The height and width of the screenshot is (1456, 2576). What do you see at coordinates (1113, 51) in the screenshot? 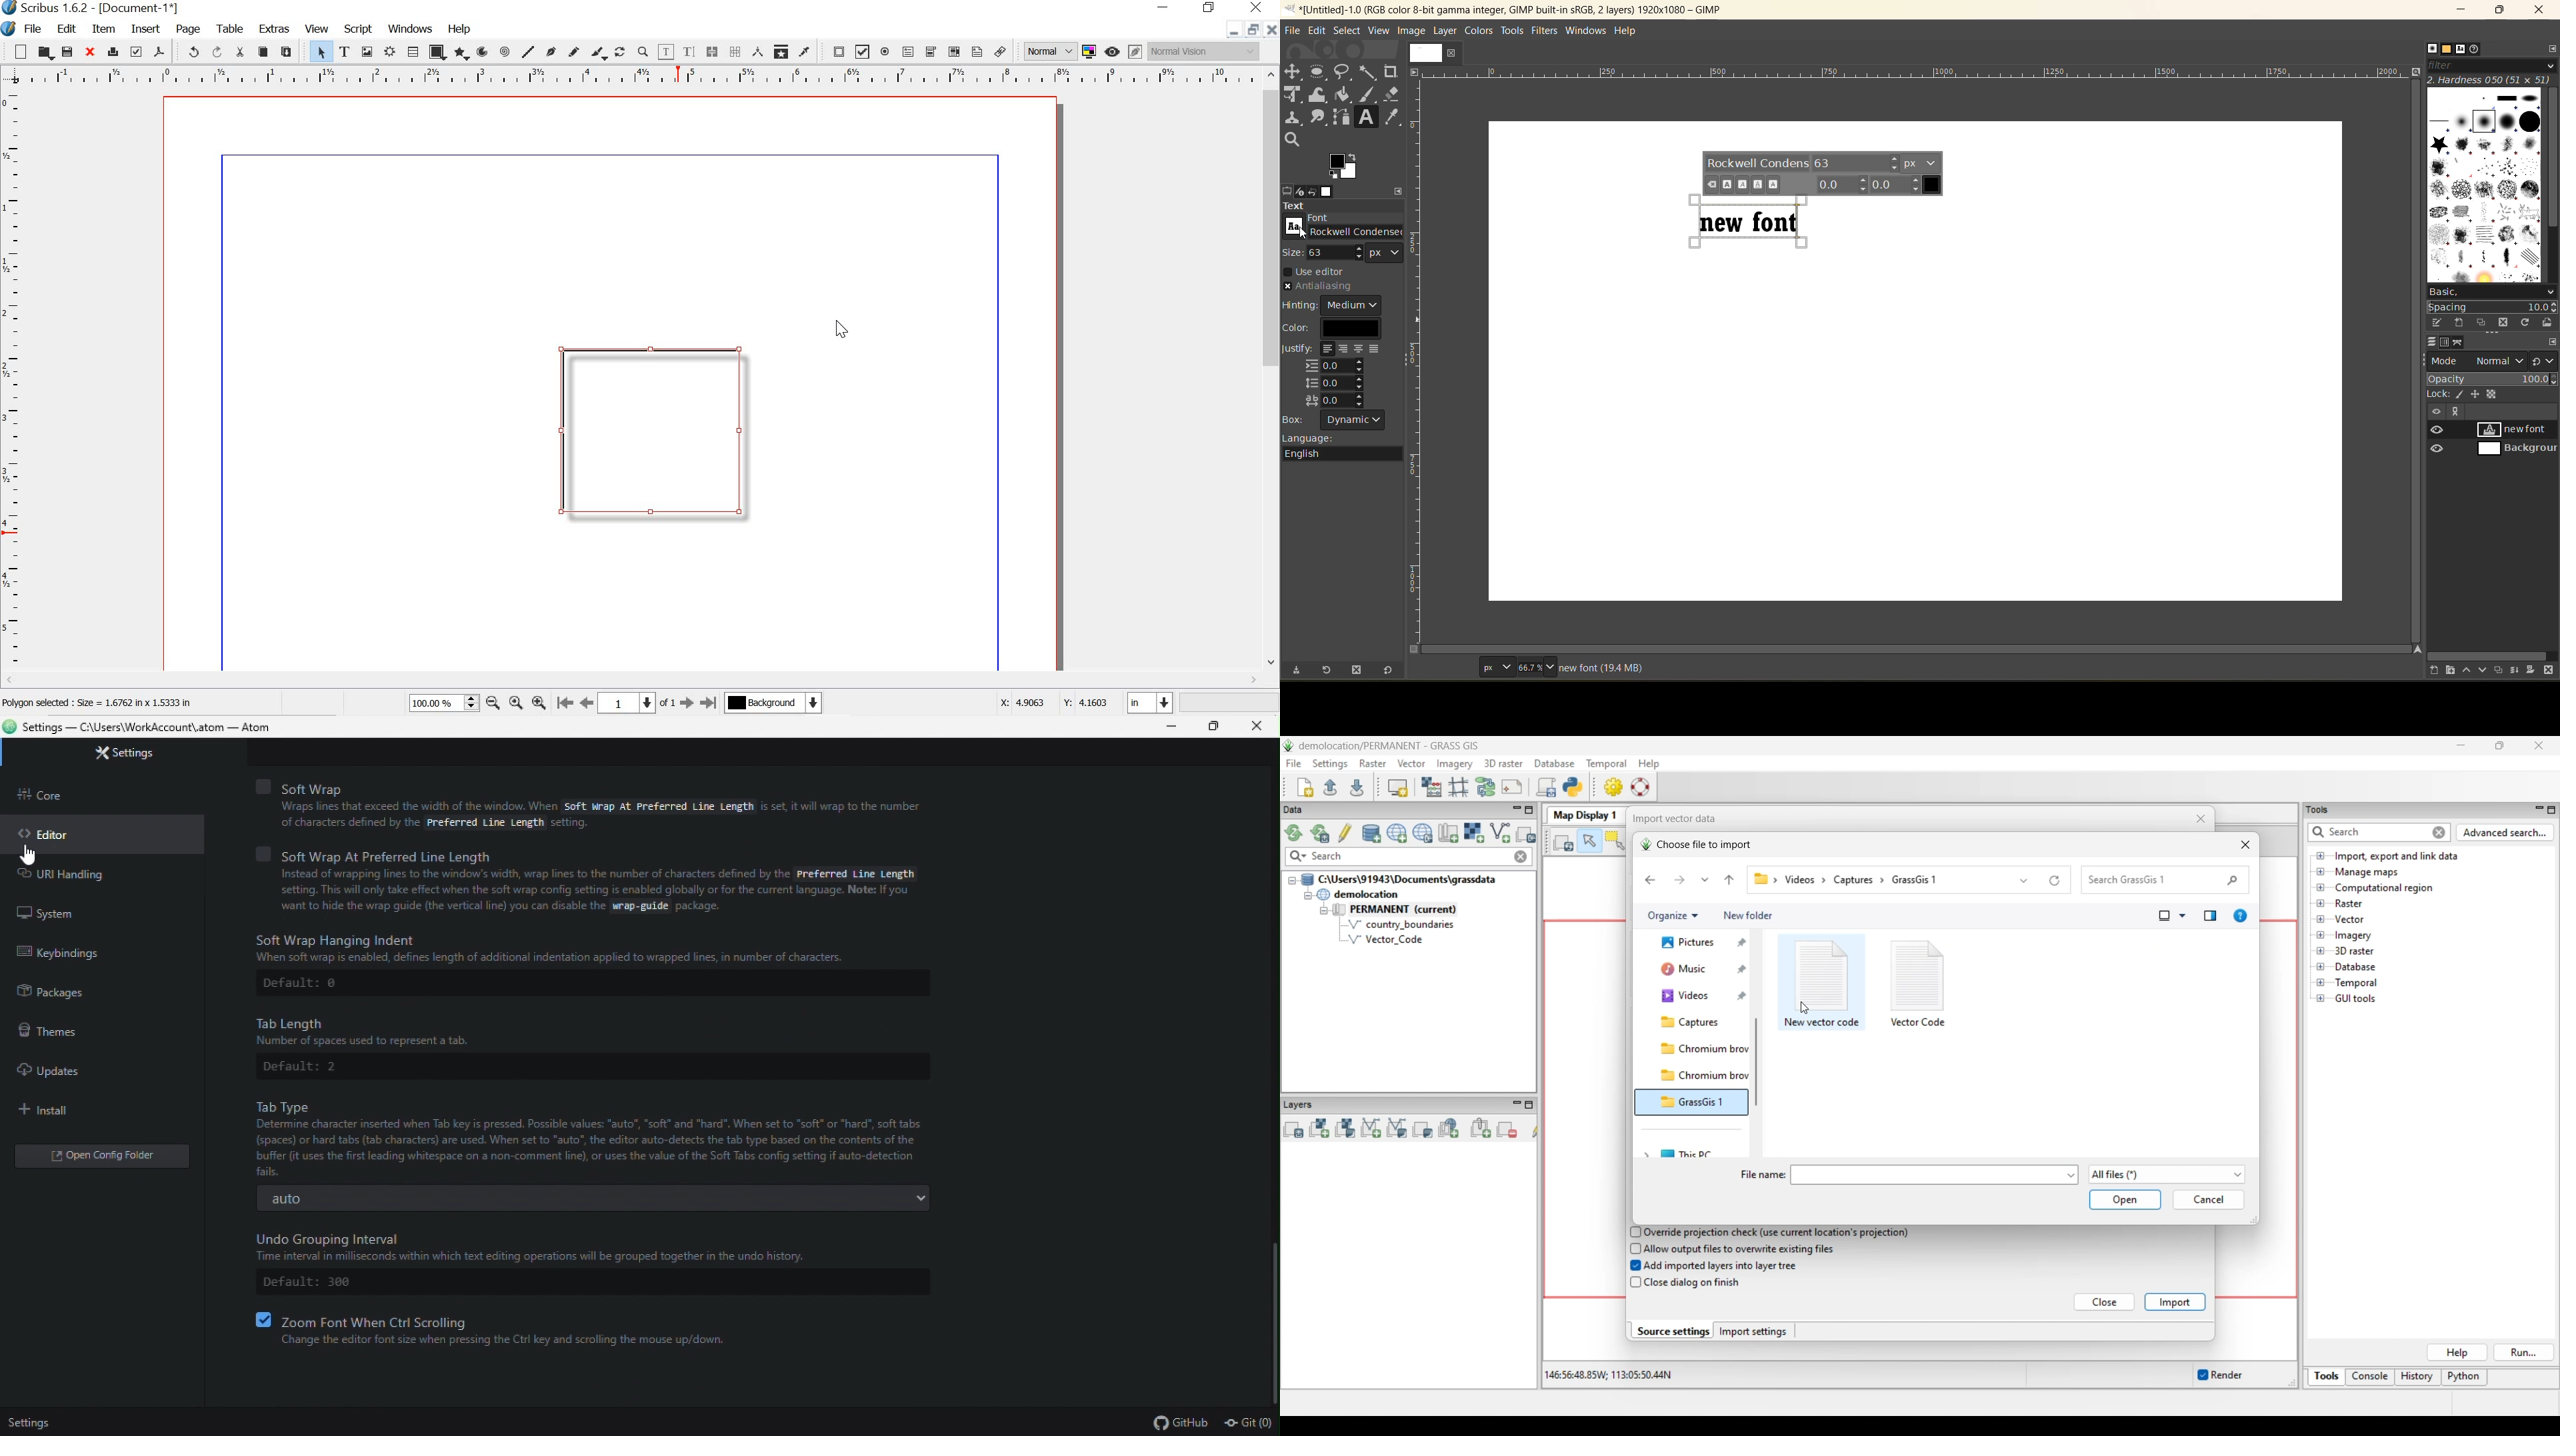
I see `PREVIEW MODE` at bounding box center [1113, 51].